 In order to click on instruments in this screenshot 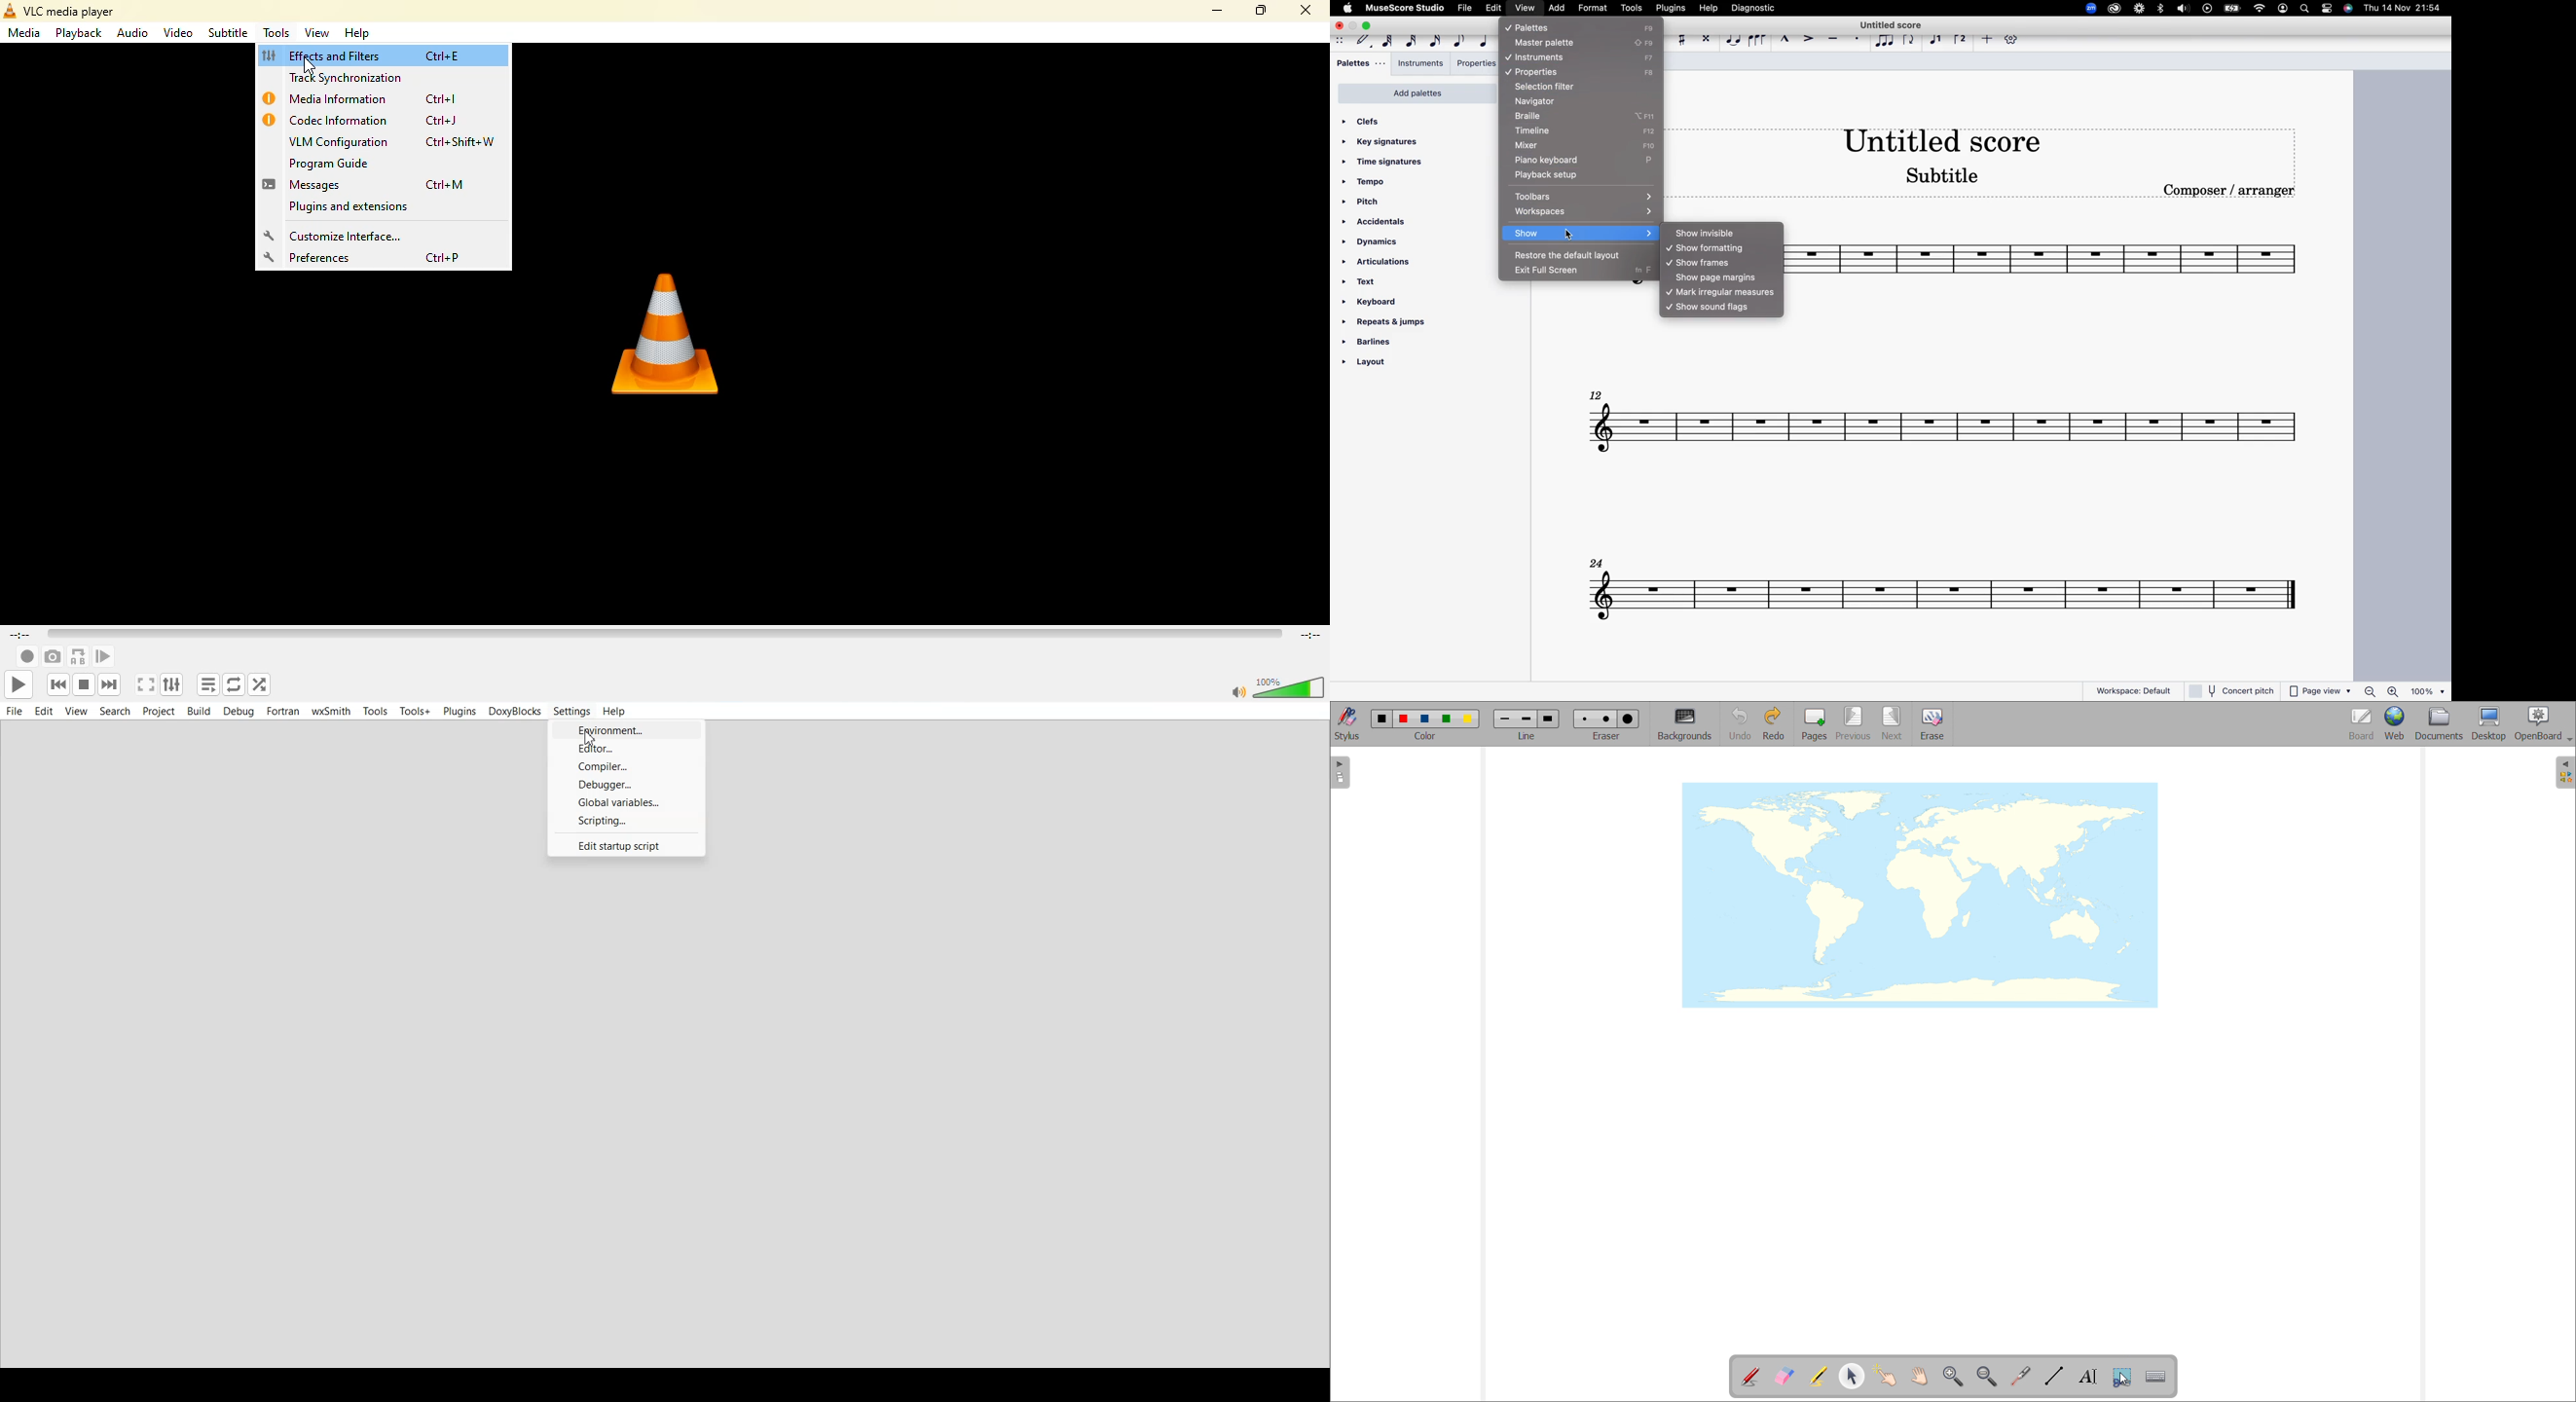, I will do `click(1538, 58)`.